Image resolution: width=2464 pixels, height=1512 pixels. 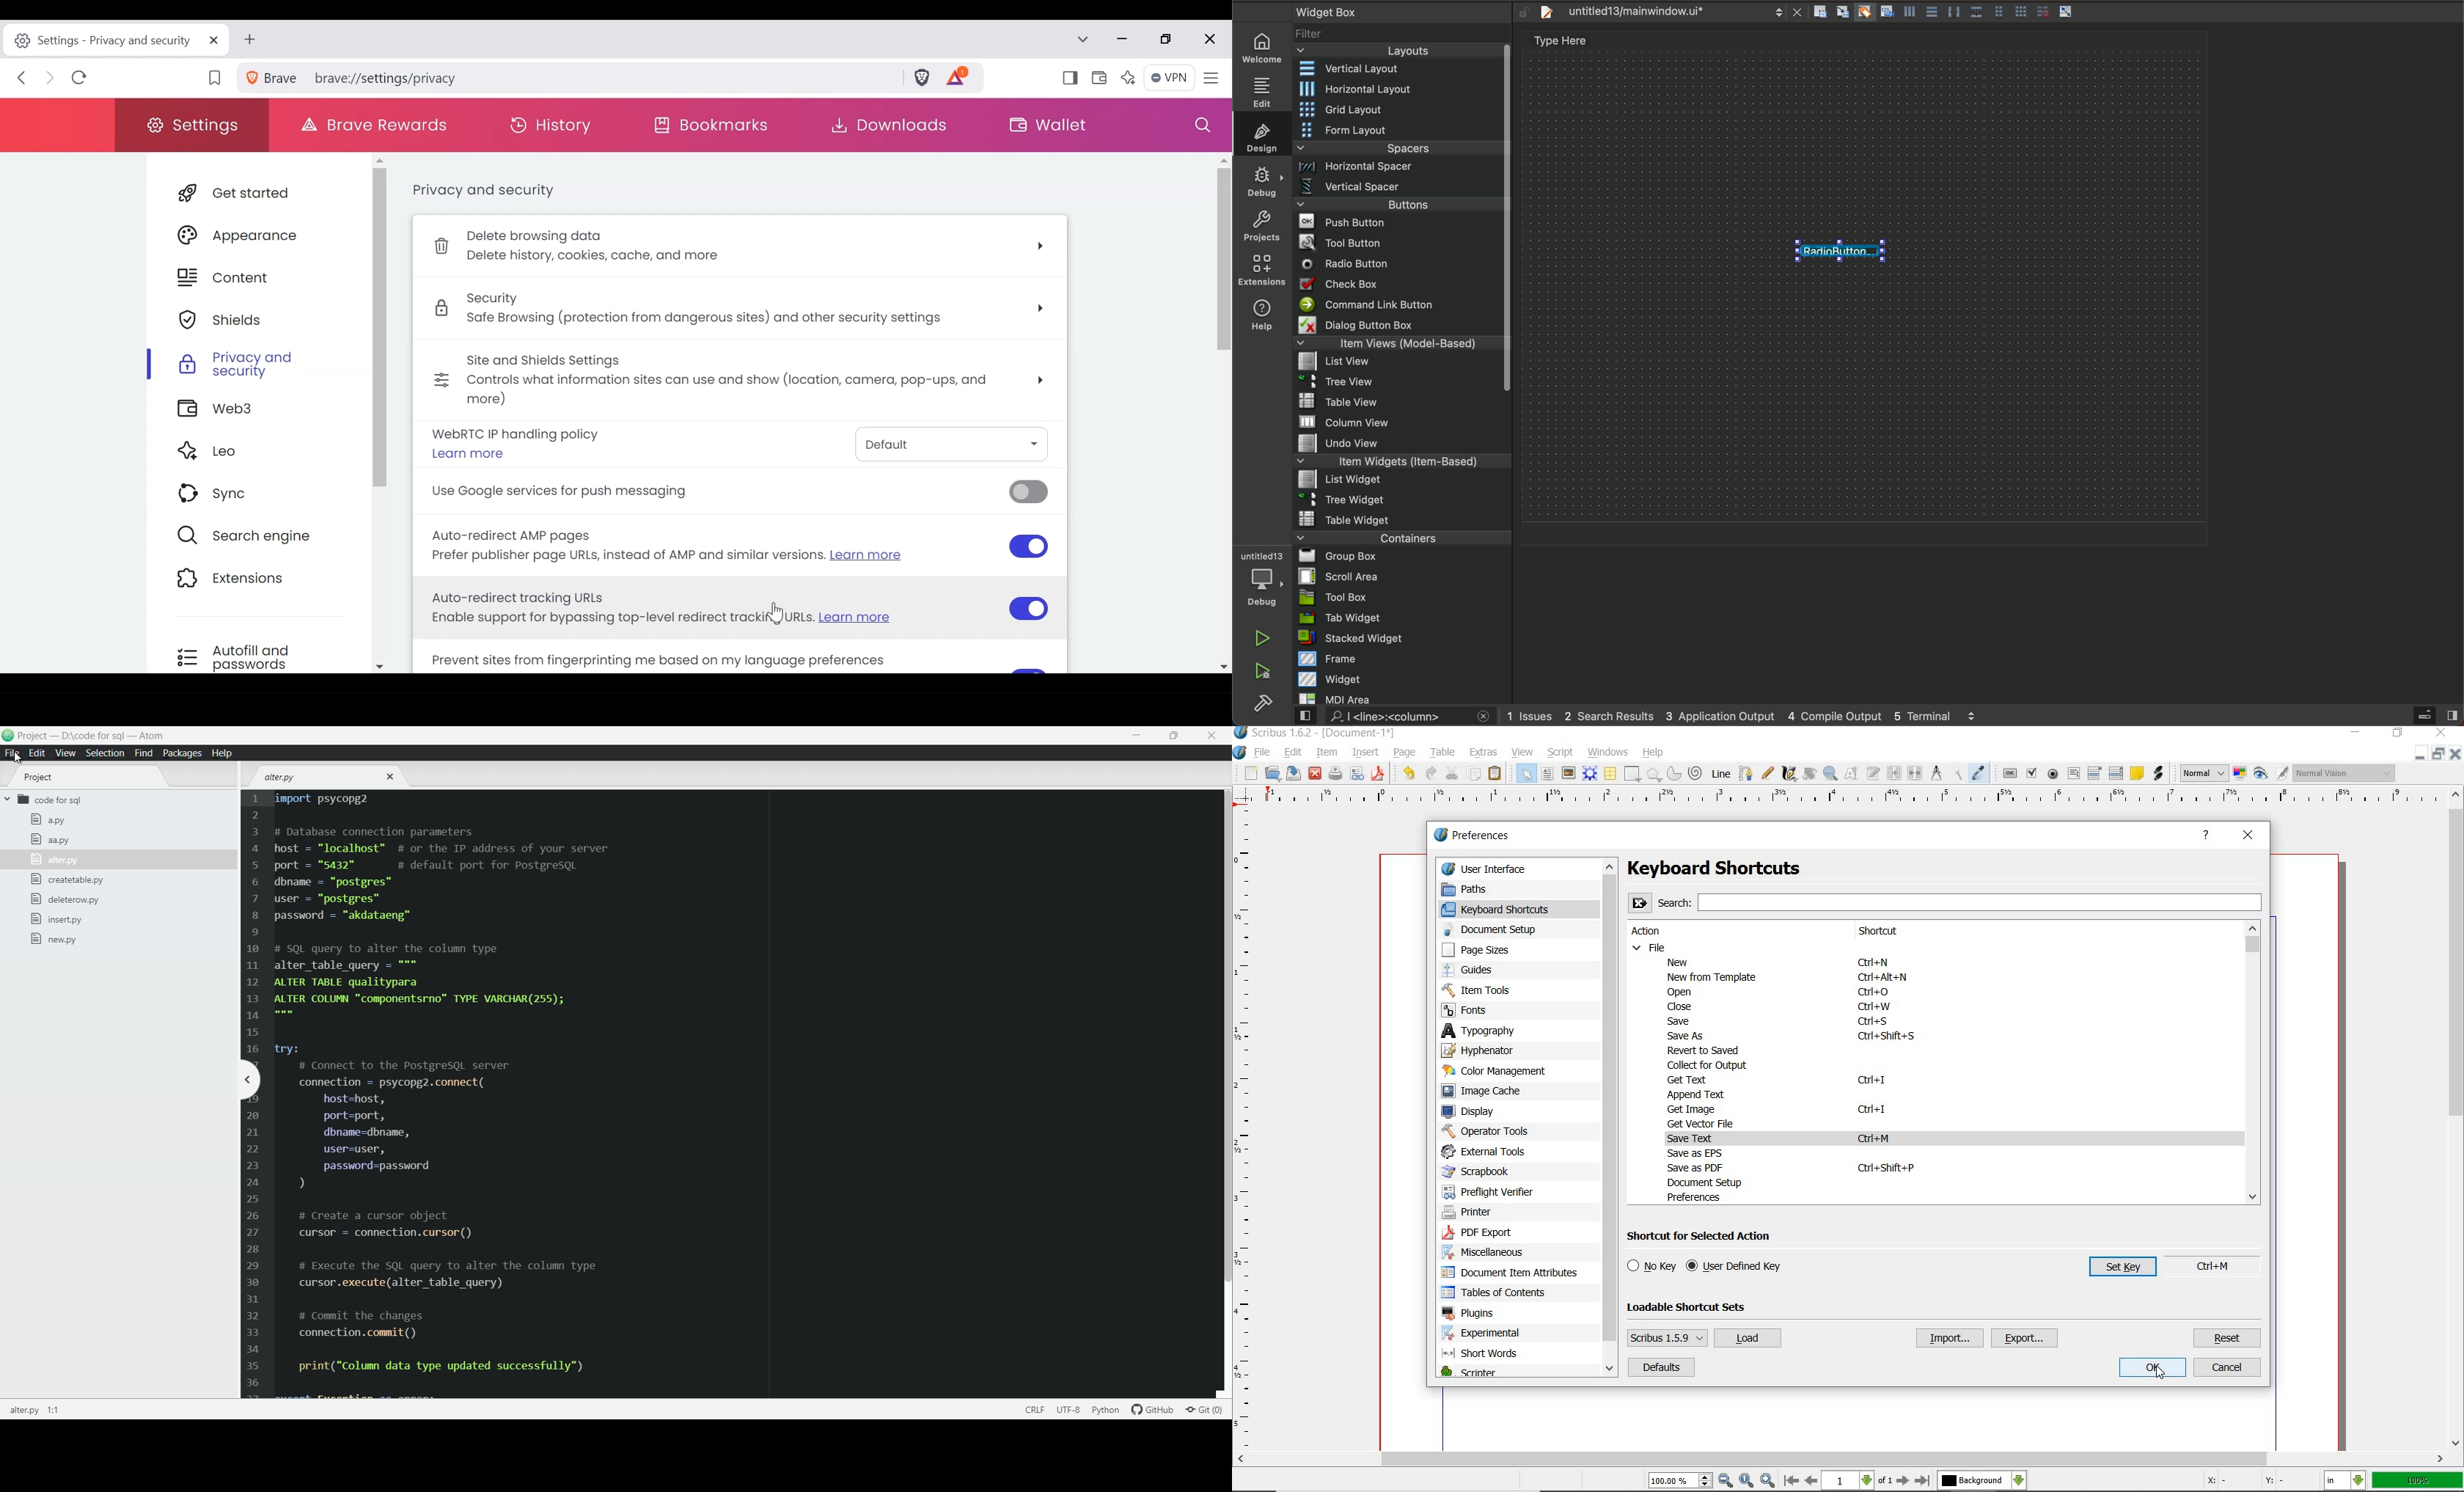 I want to click on project - D:\code for sql - atom, so click(x=93, y=736).